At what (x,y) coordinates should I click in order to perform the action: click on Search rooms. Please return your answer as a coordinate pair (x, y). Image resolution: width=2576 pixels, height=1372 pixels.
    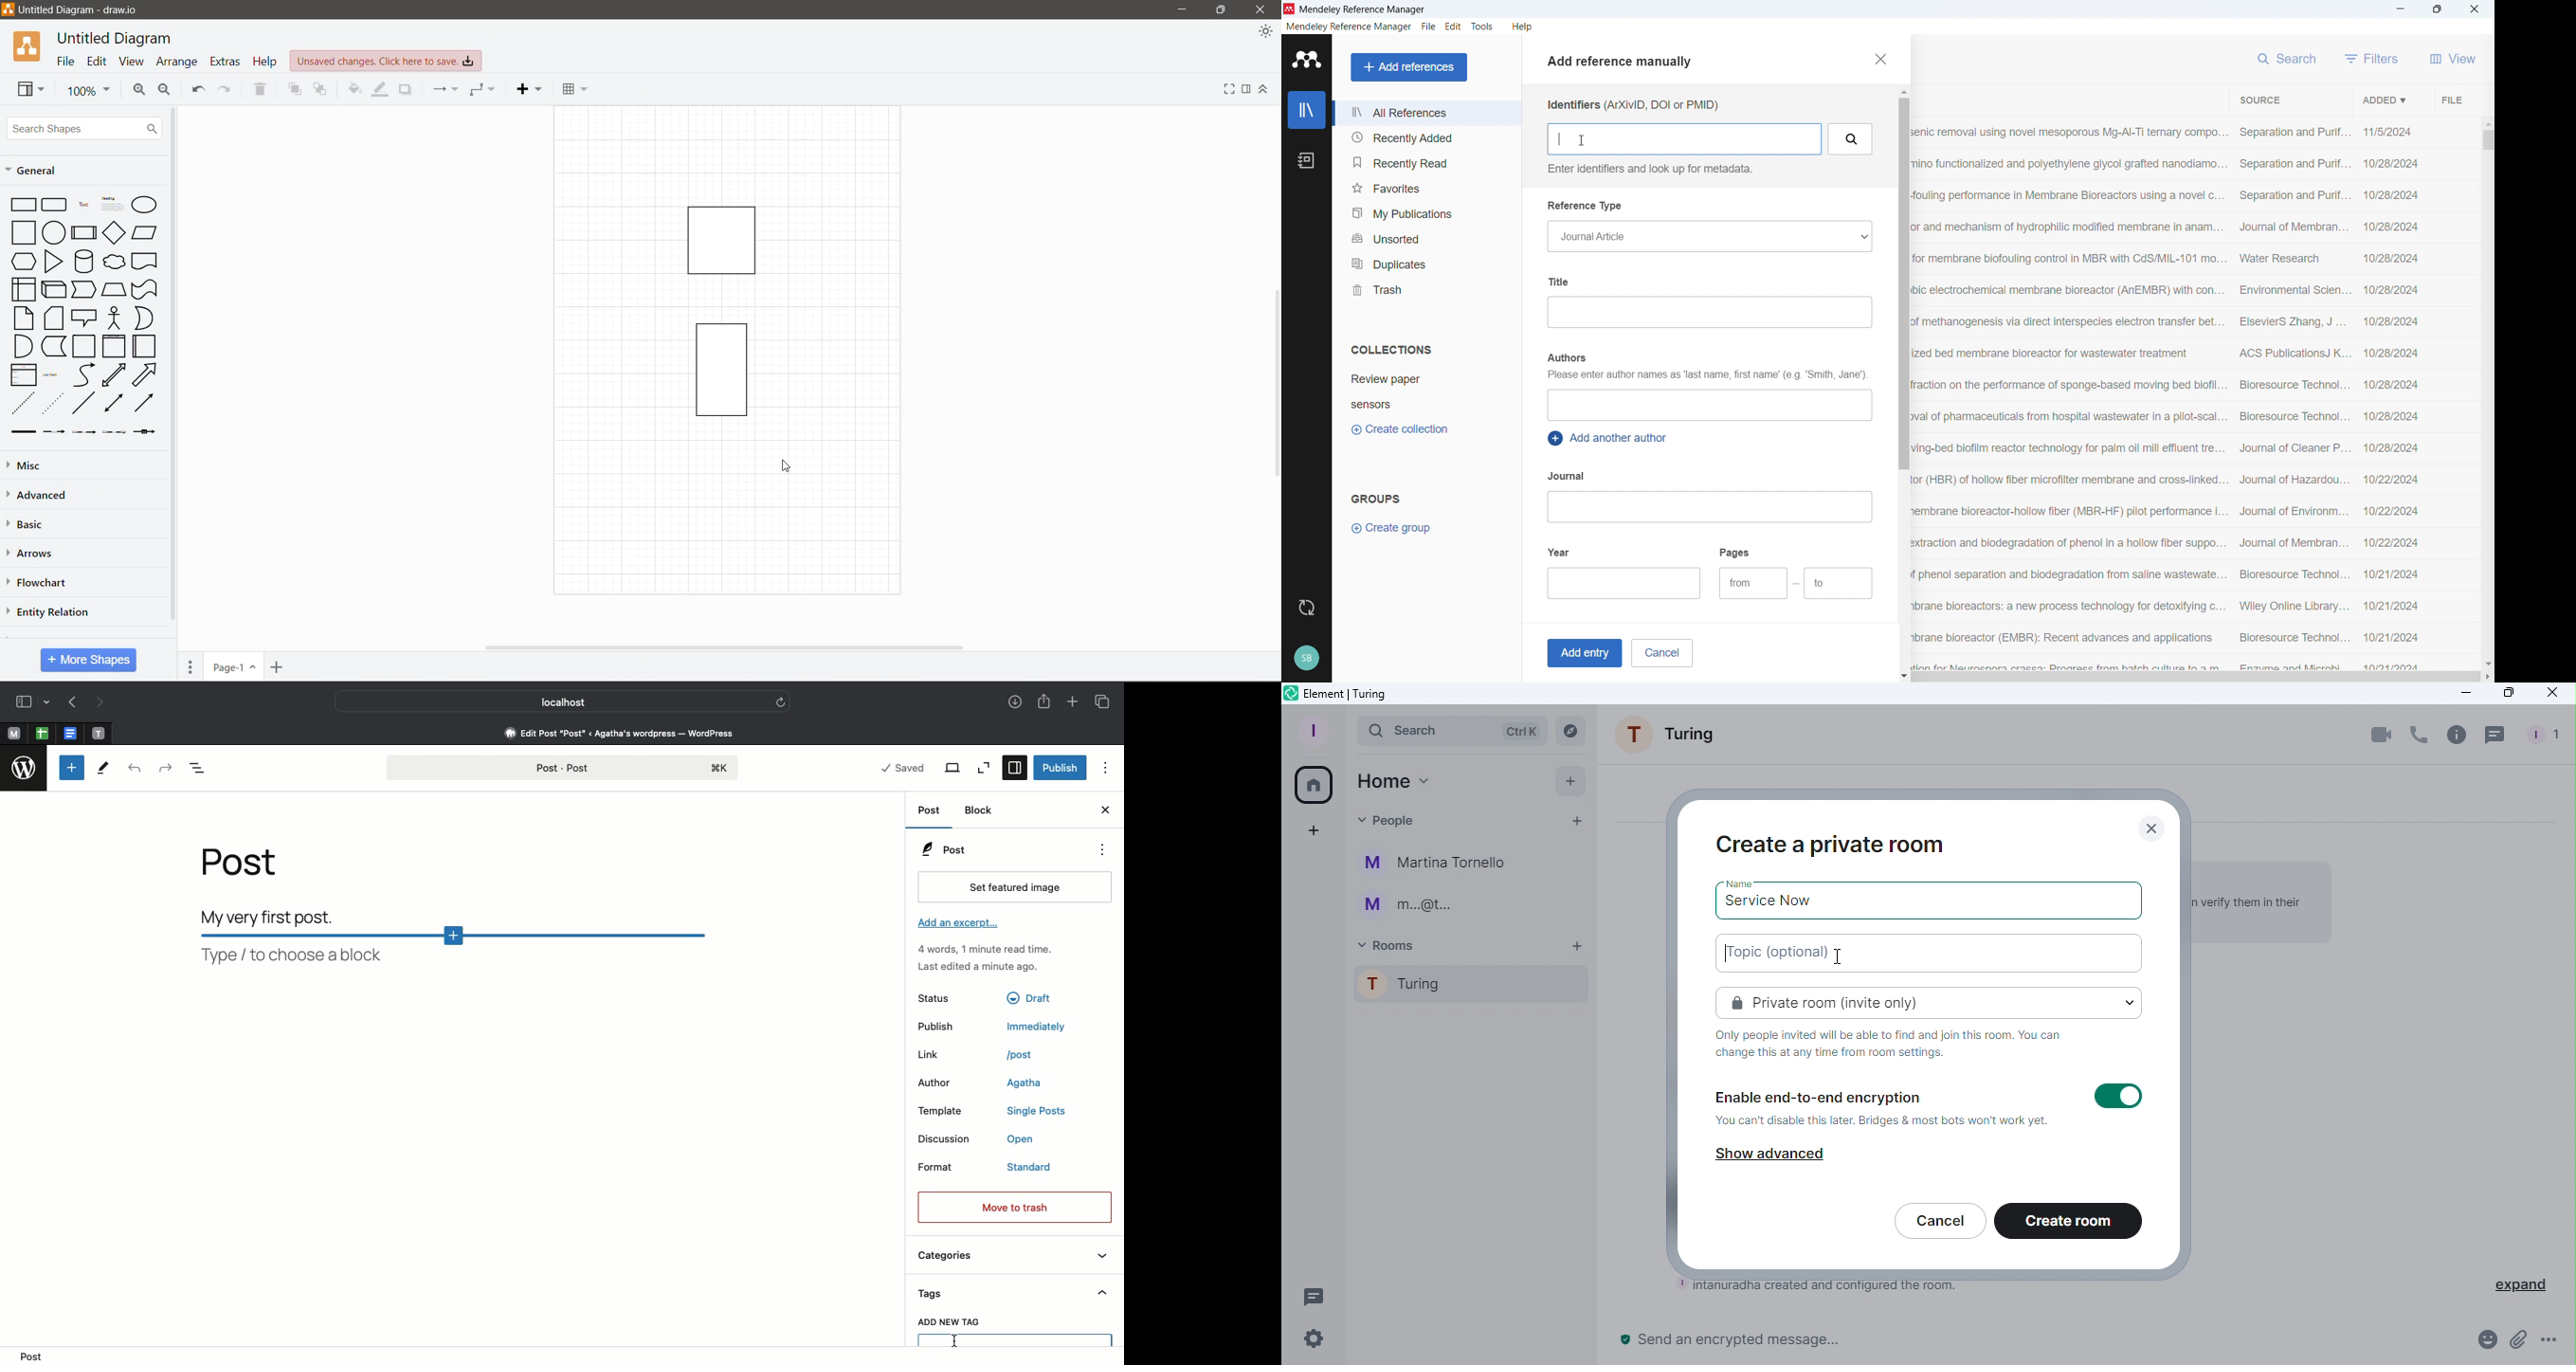
    Looking at the image, I should click on (1574, 730).